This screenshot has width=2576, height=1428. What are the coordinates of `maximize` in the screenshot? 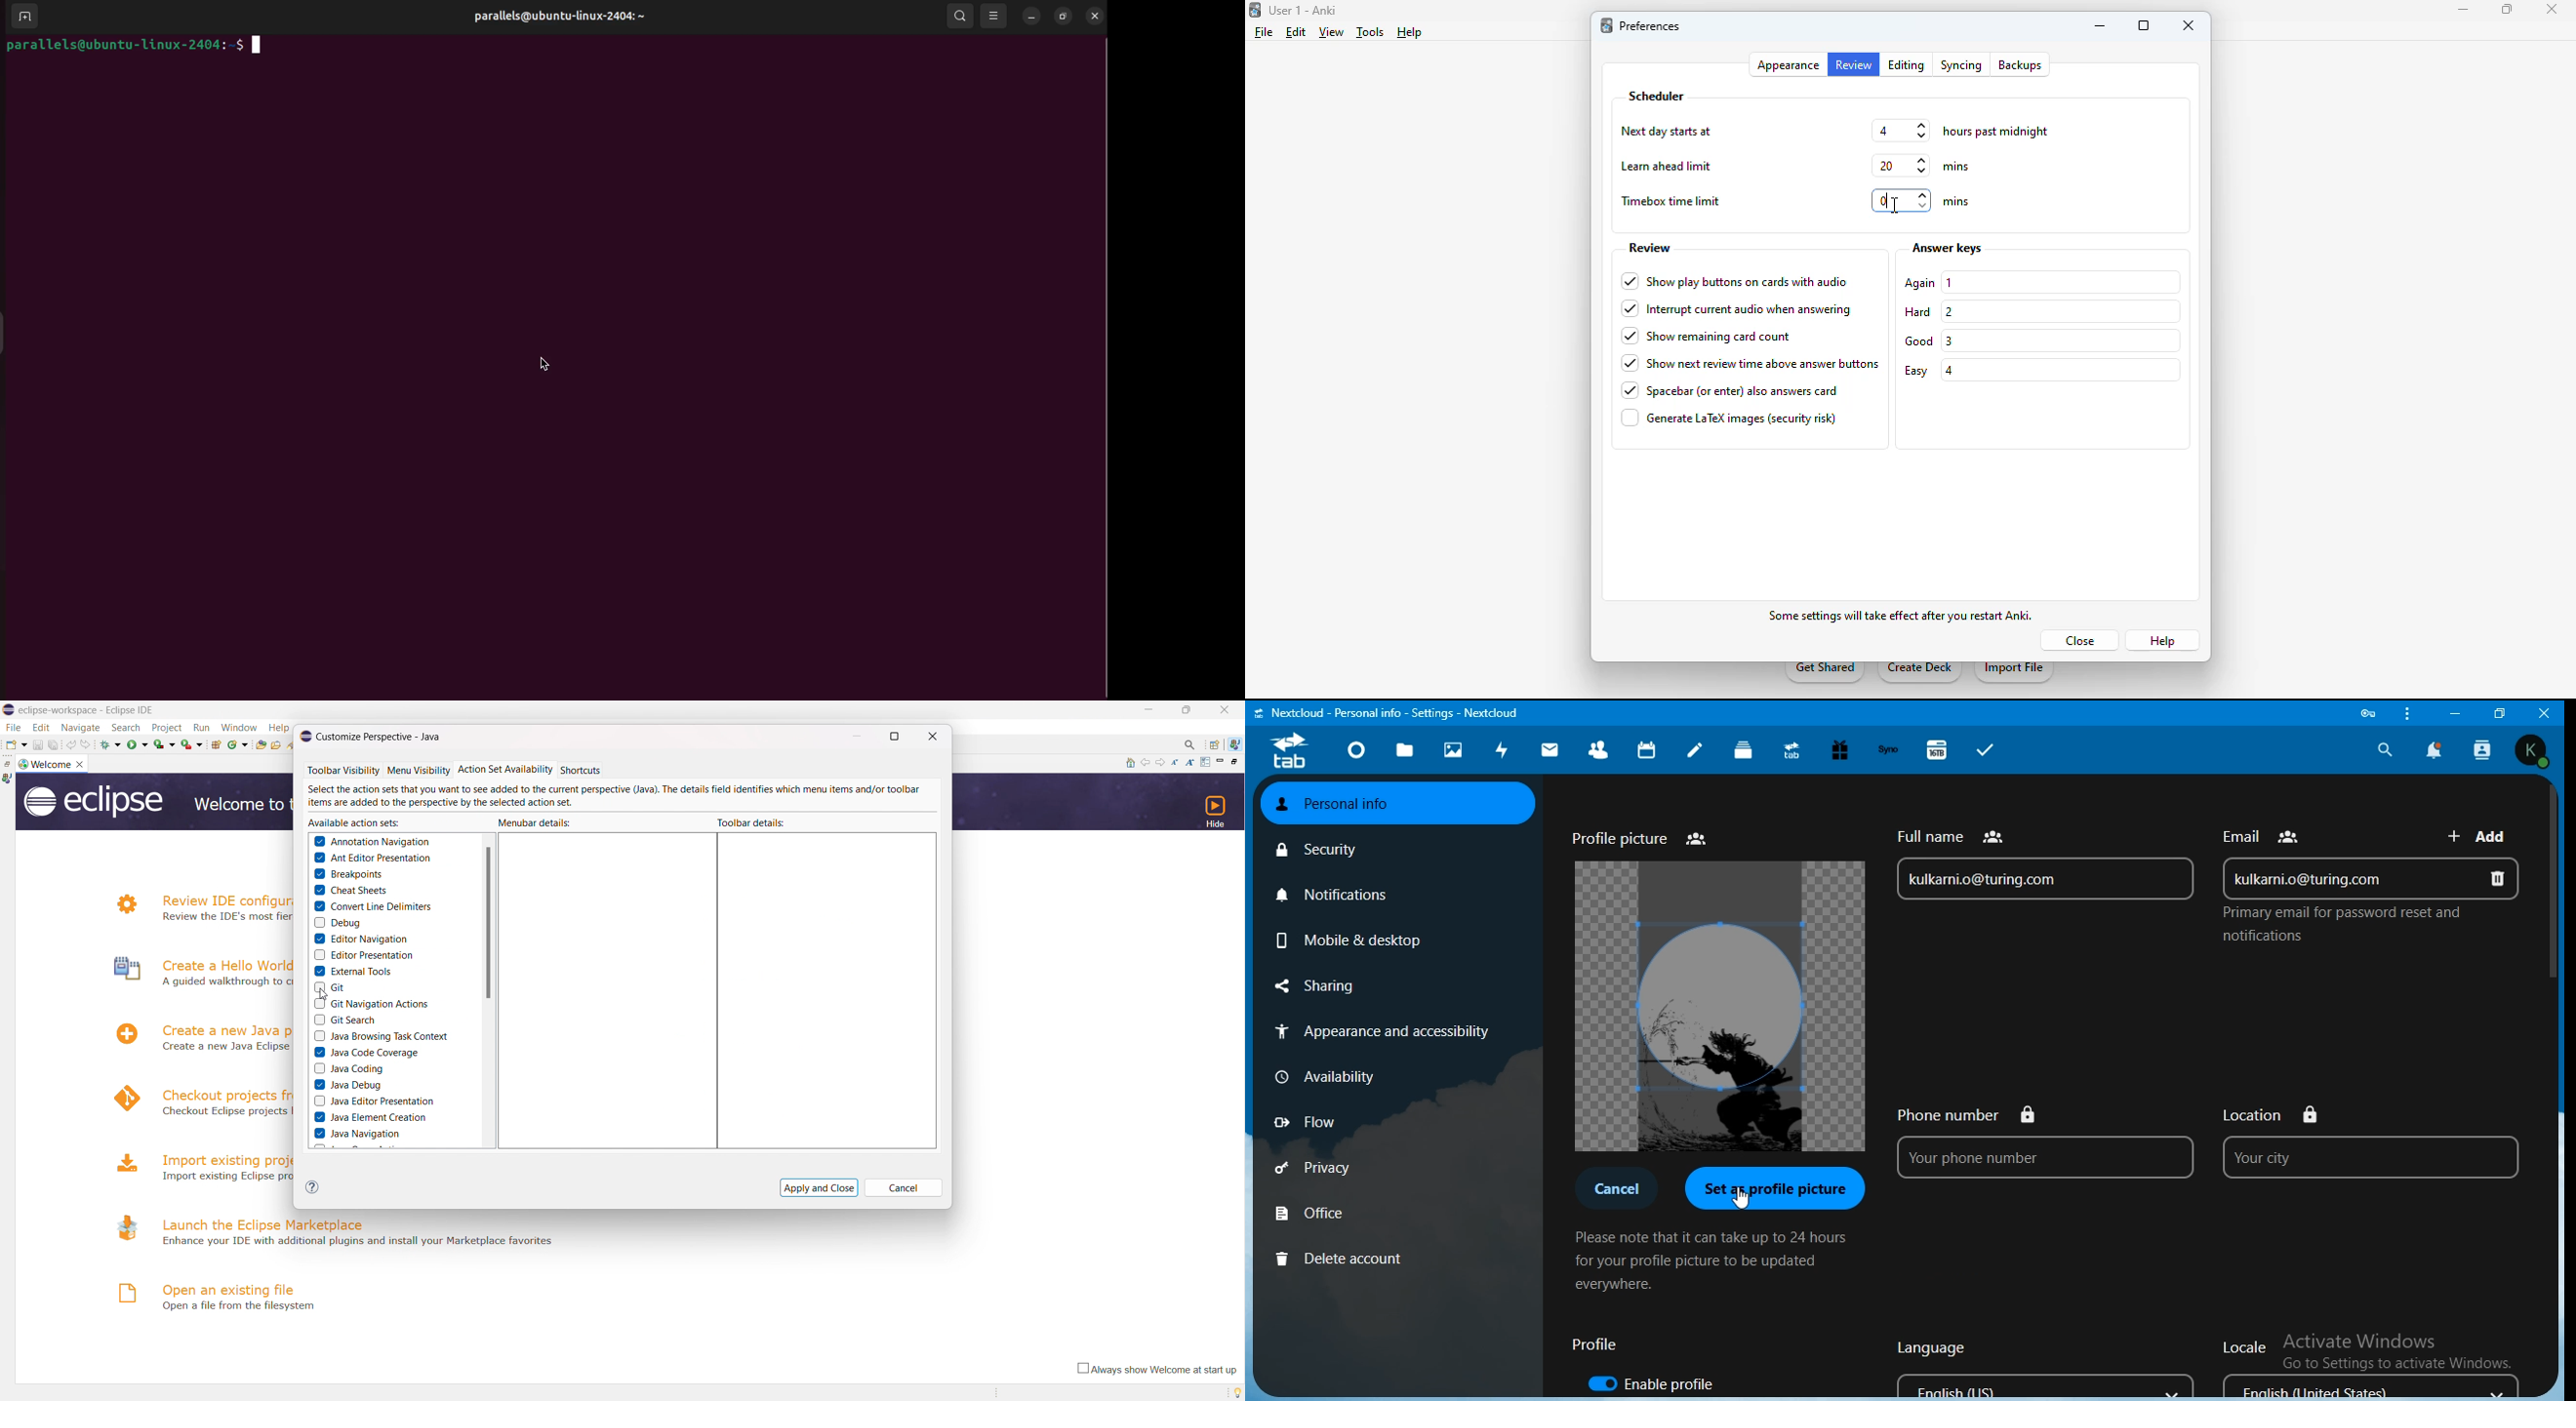 It's located at (2507, 10).